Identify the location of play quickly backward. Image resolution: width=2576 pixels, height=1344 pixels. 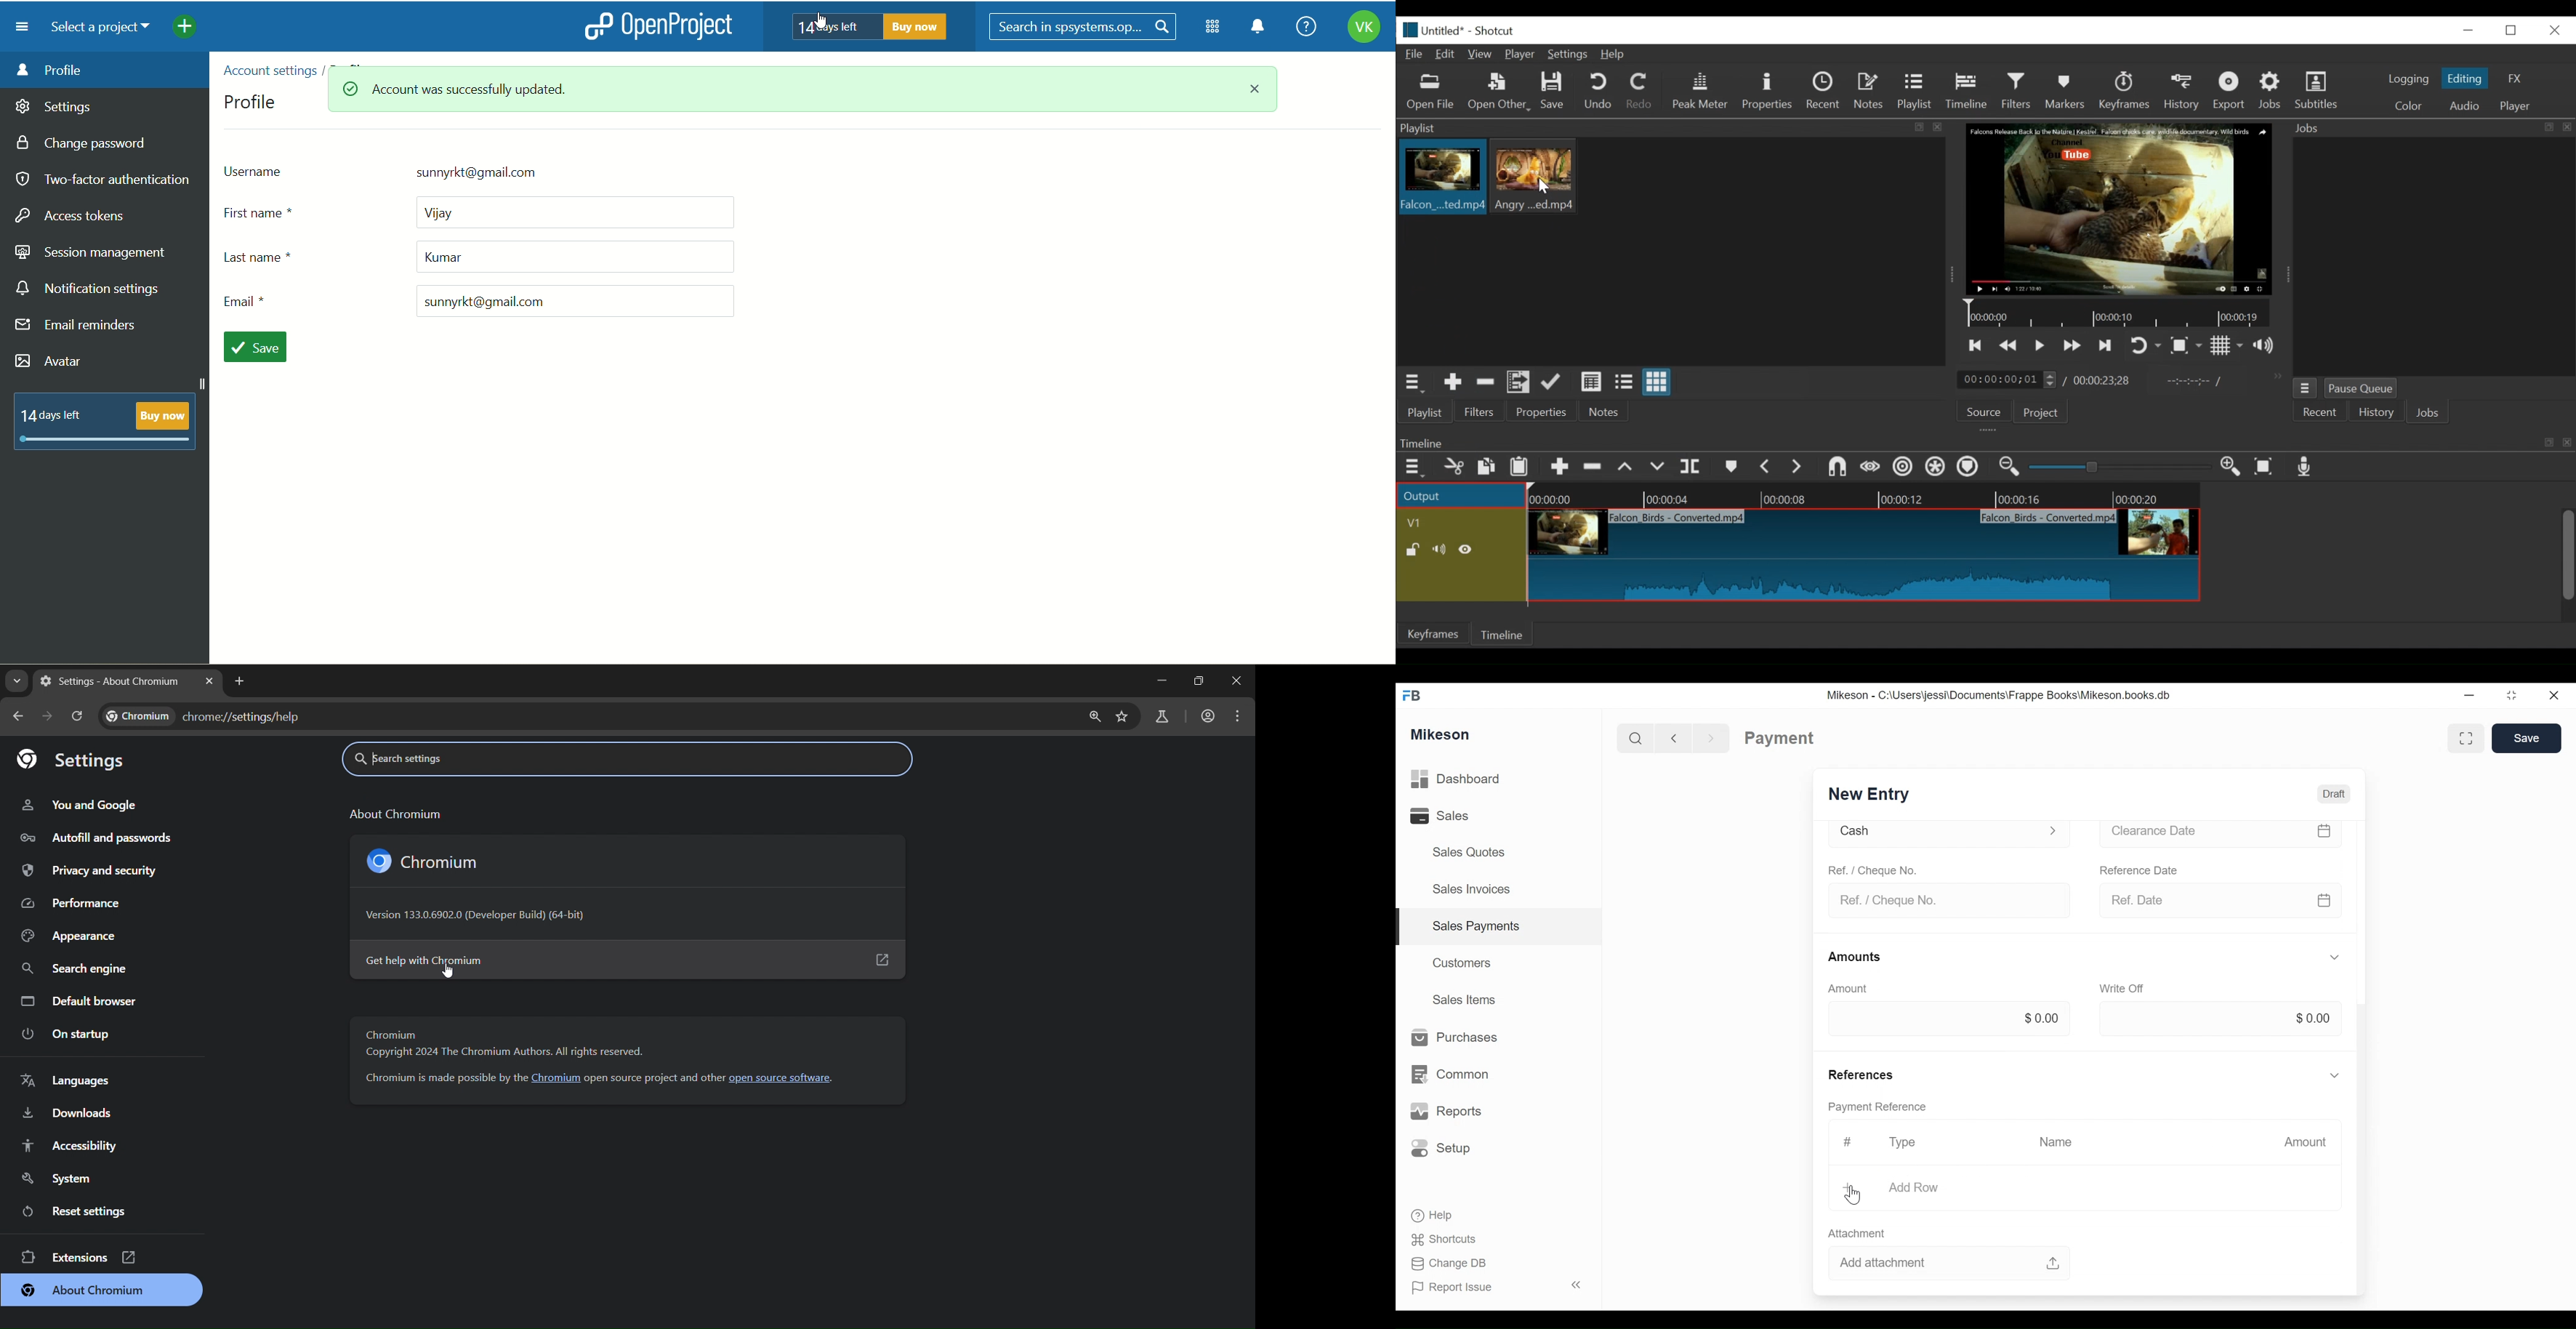
(2009, 346).